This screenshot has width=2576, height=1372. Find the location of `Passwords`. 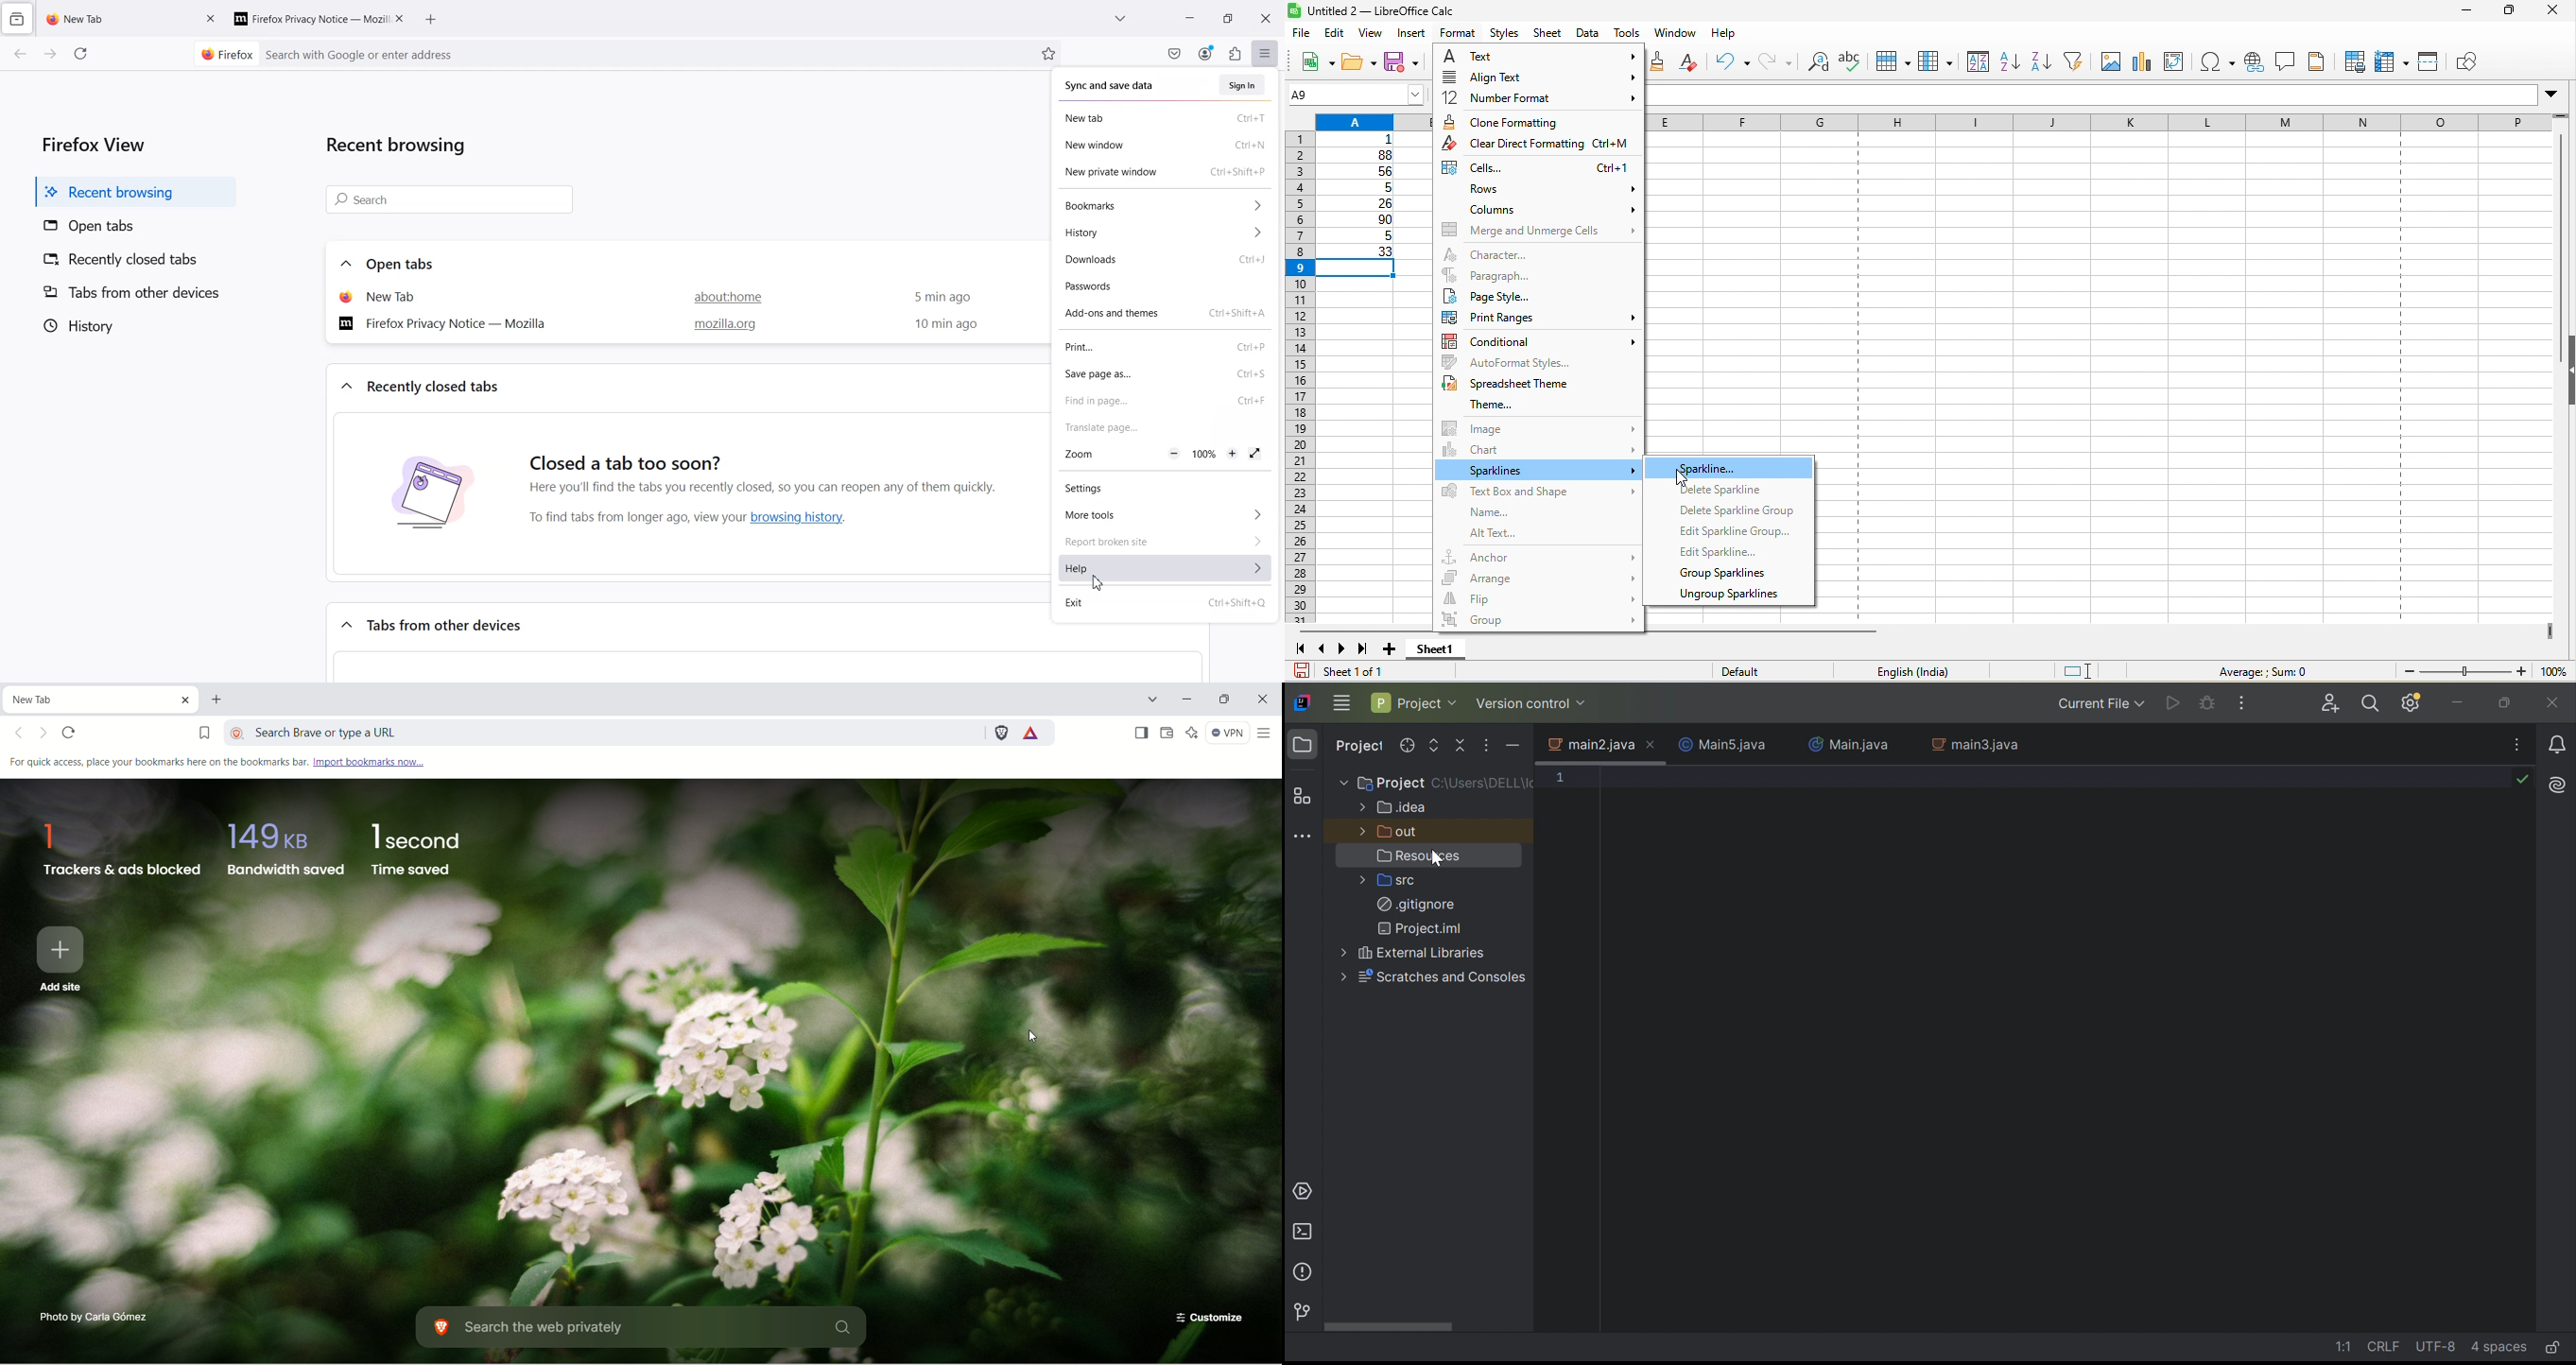

Passwords is located at coordinates (1164, 286).